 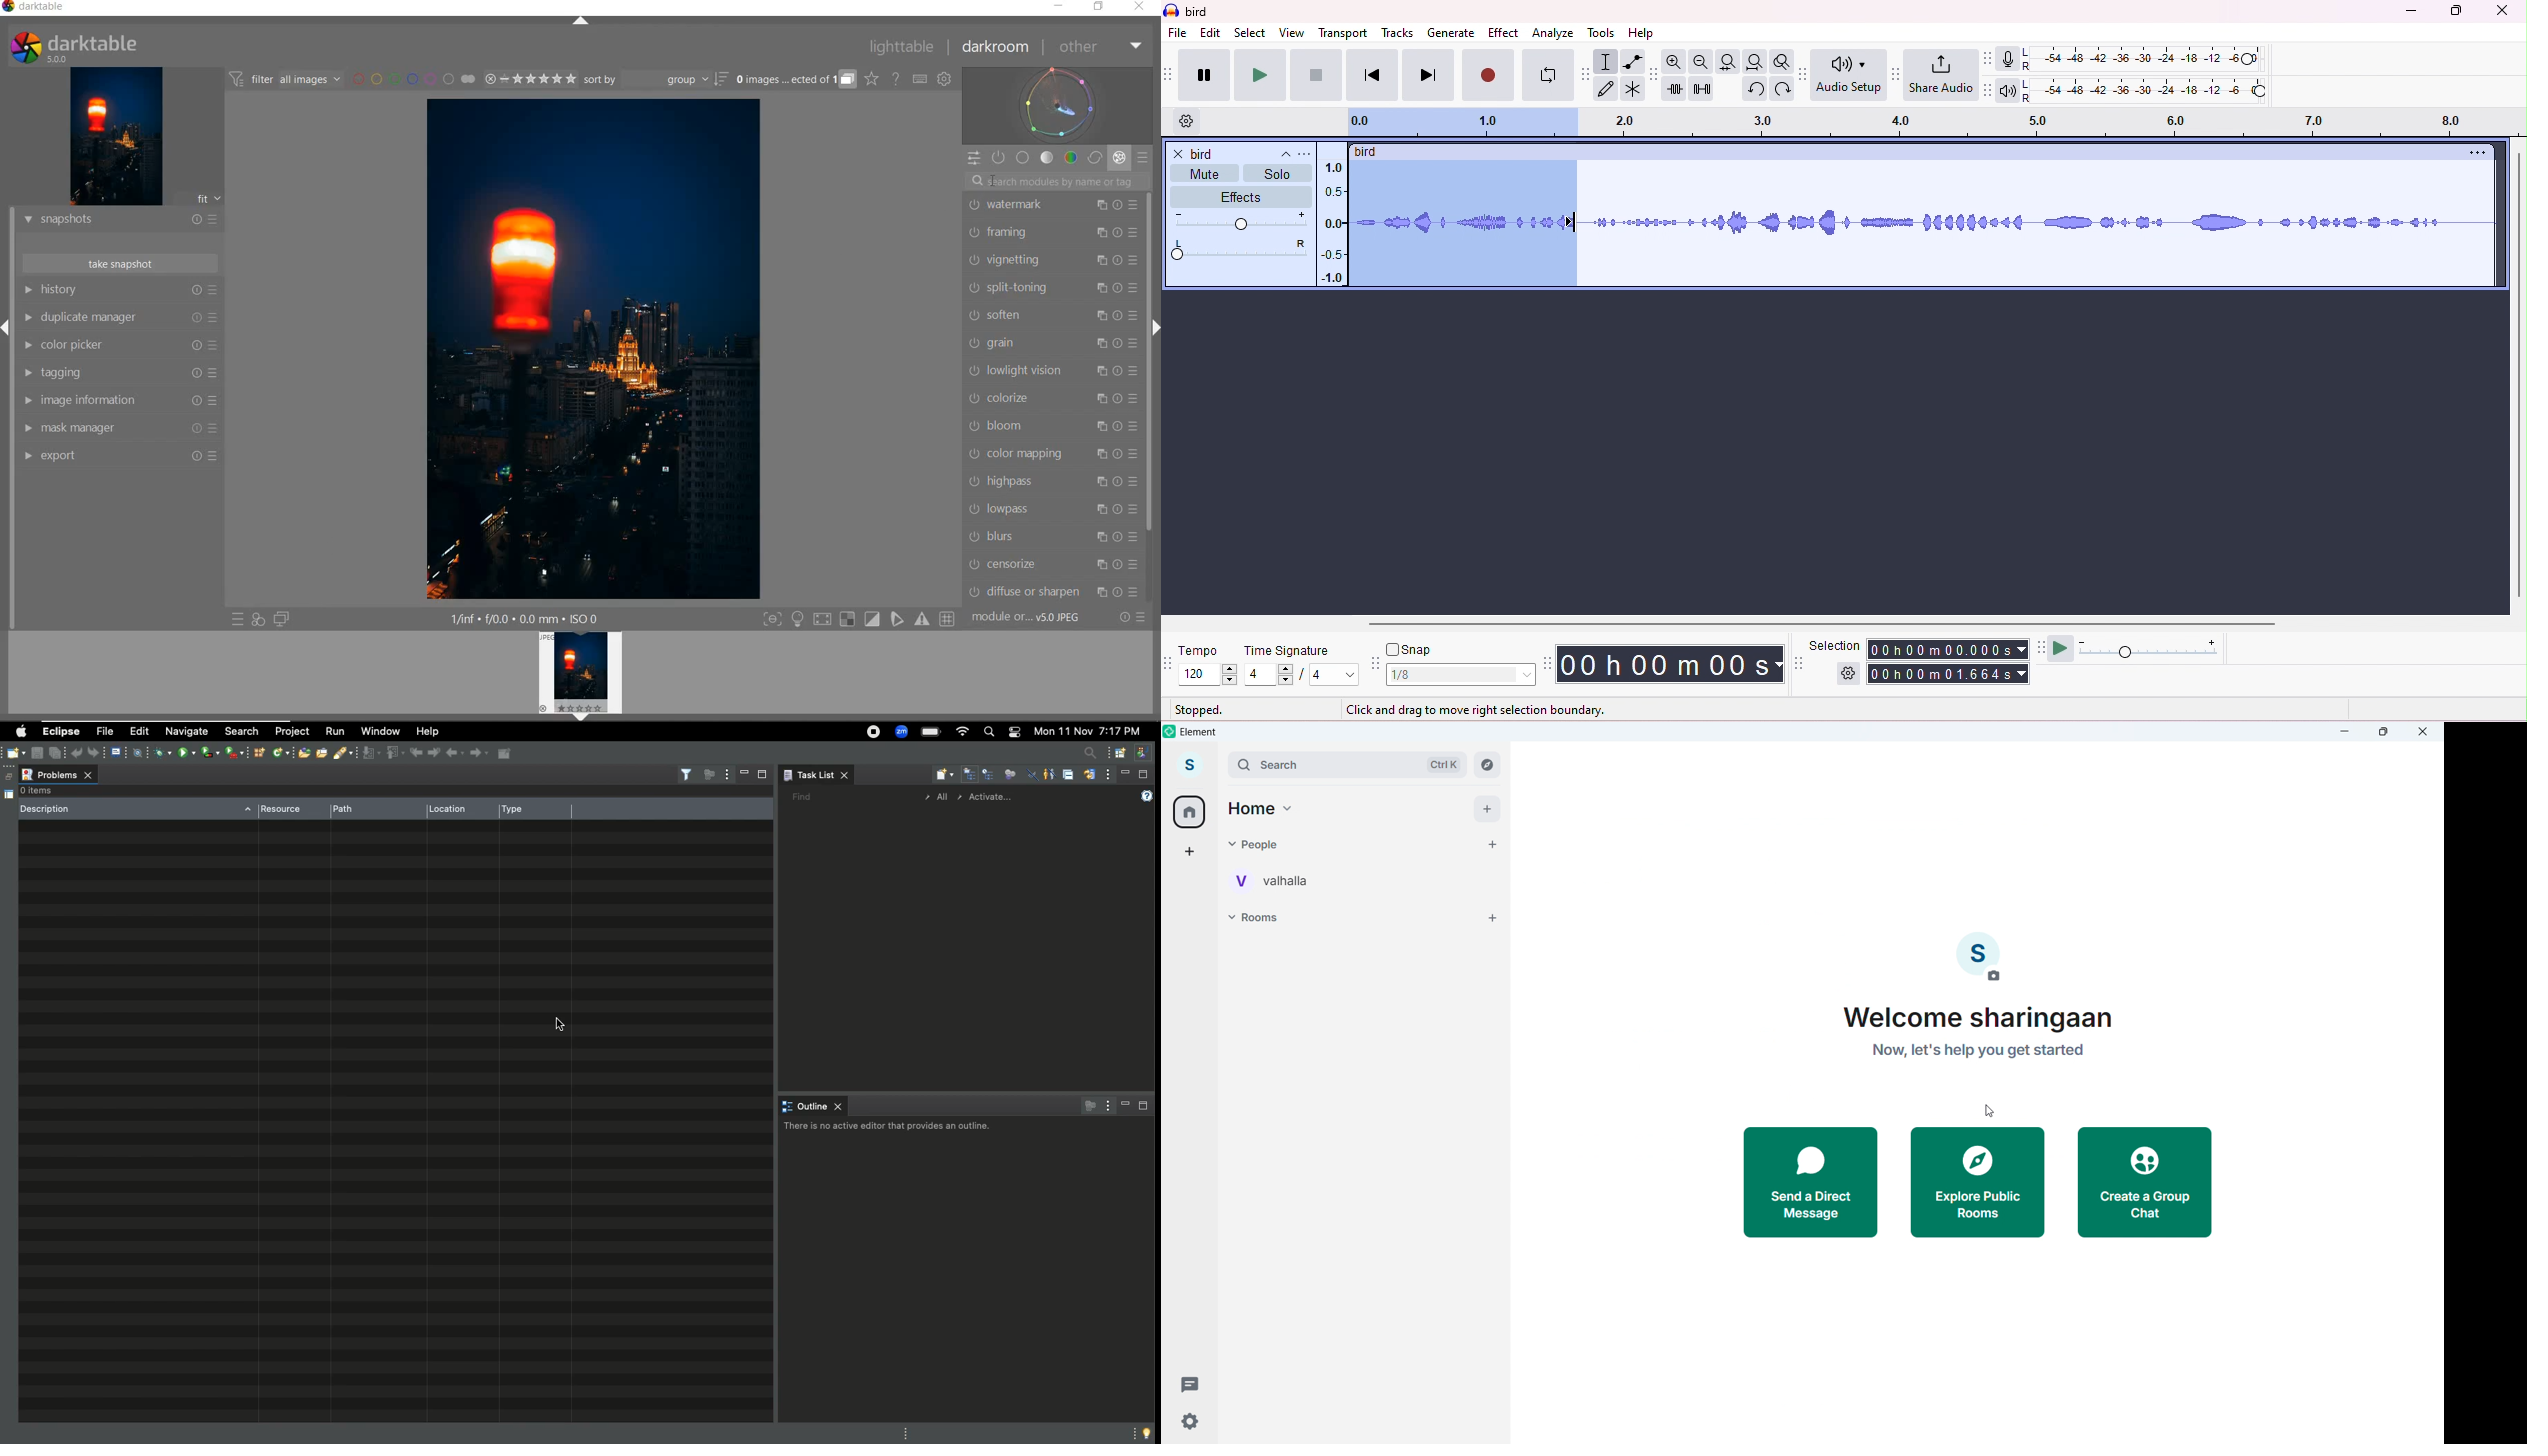 What do you see at coordinates (1118, 286) in the screenshot?
I see `Reset` at bounding box center [1118, 286].